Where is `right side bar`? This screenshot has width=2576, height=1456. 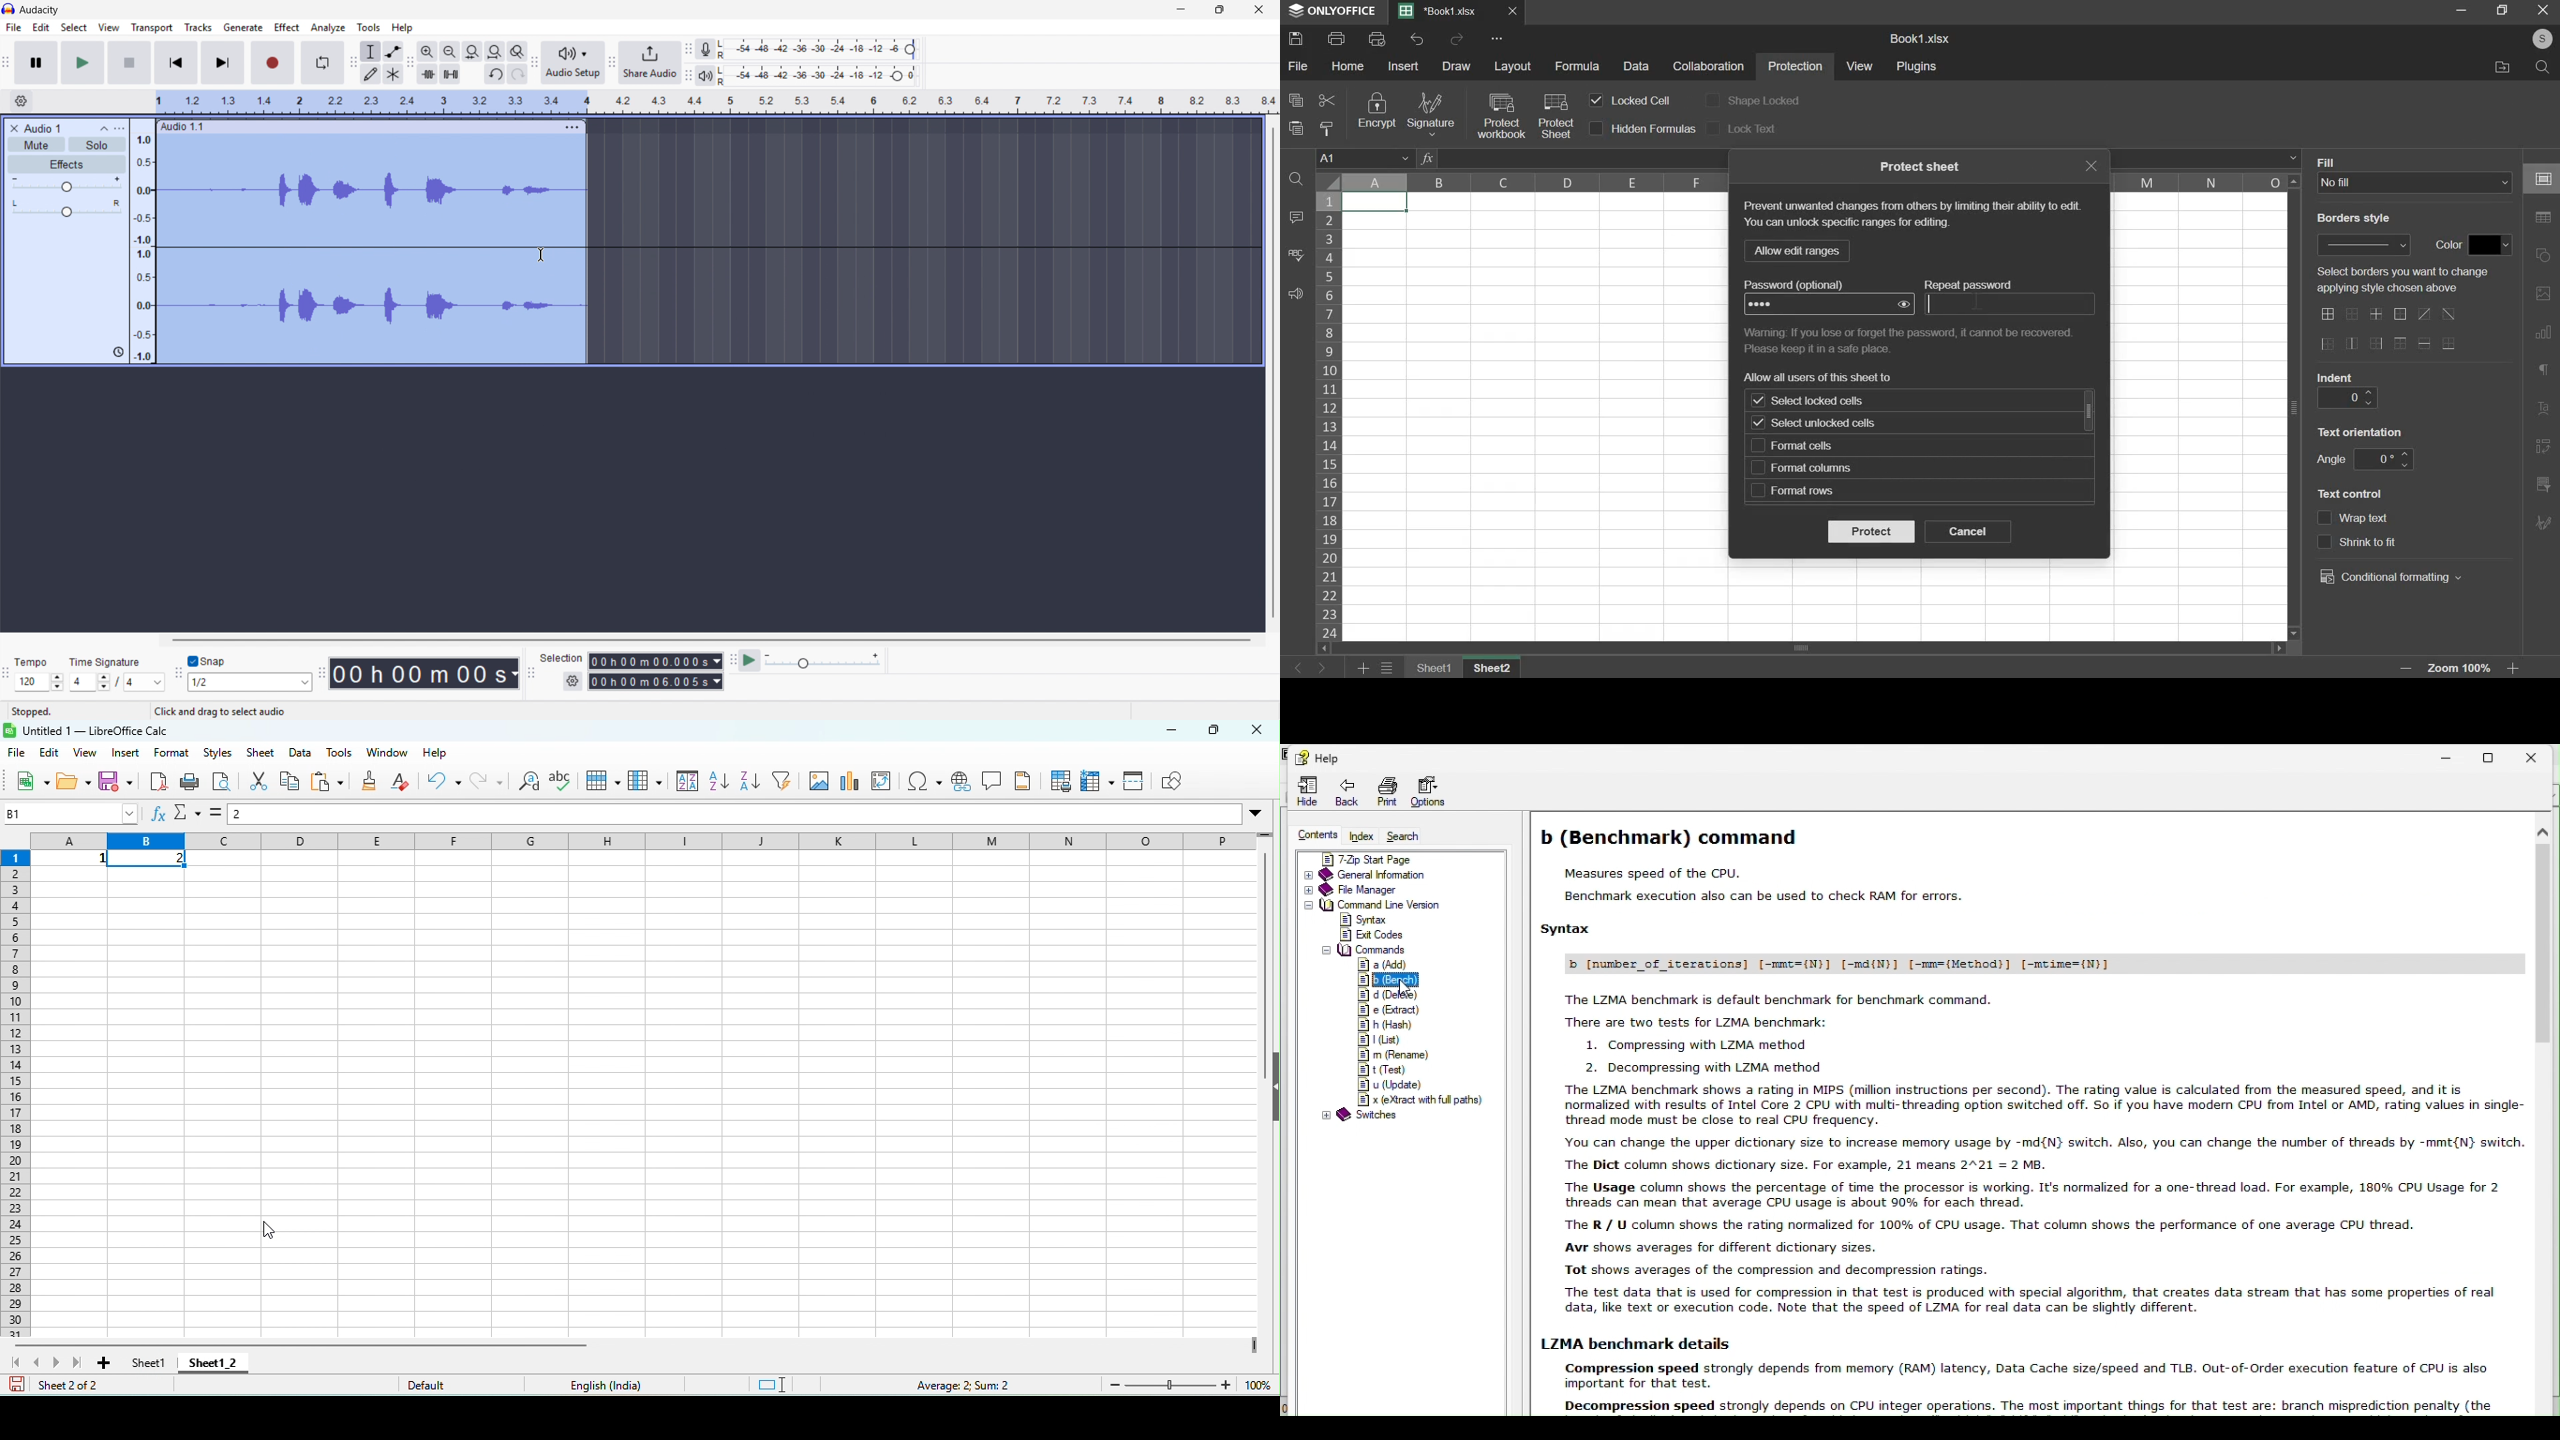 right side bar is located at coordinates (2543, 293).